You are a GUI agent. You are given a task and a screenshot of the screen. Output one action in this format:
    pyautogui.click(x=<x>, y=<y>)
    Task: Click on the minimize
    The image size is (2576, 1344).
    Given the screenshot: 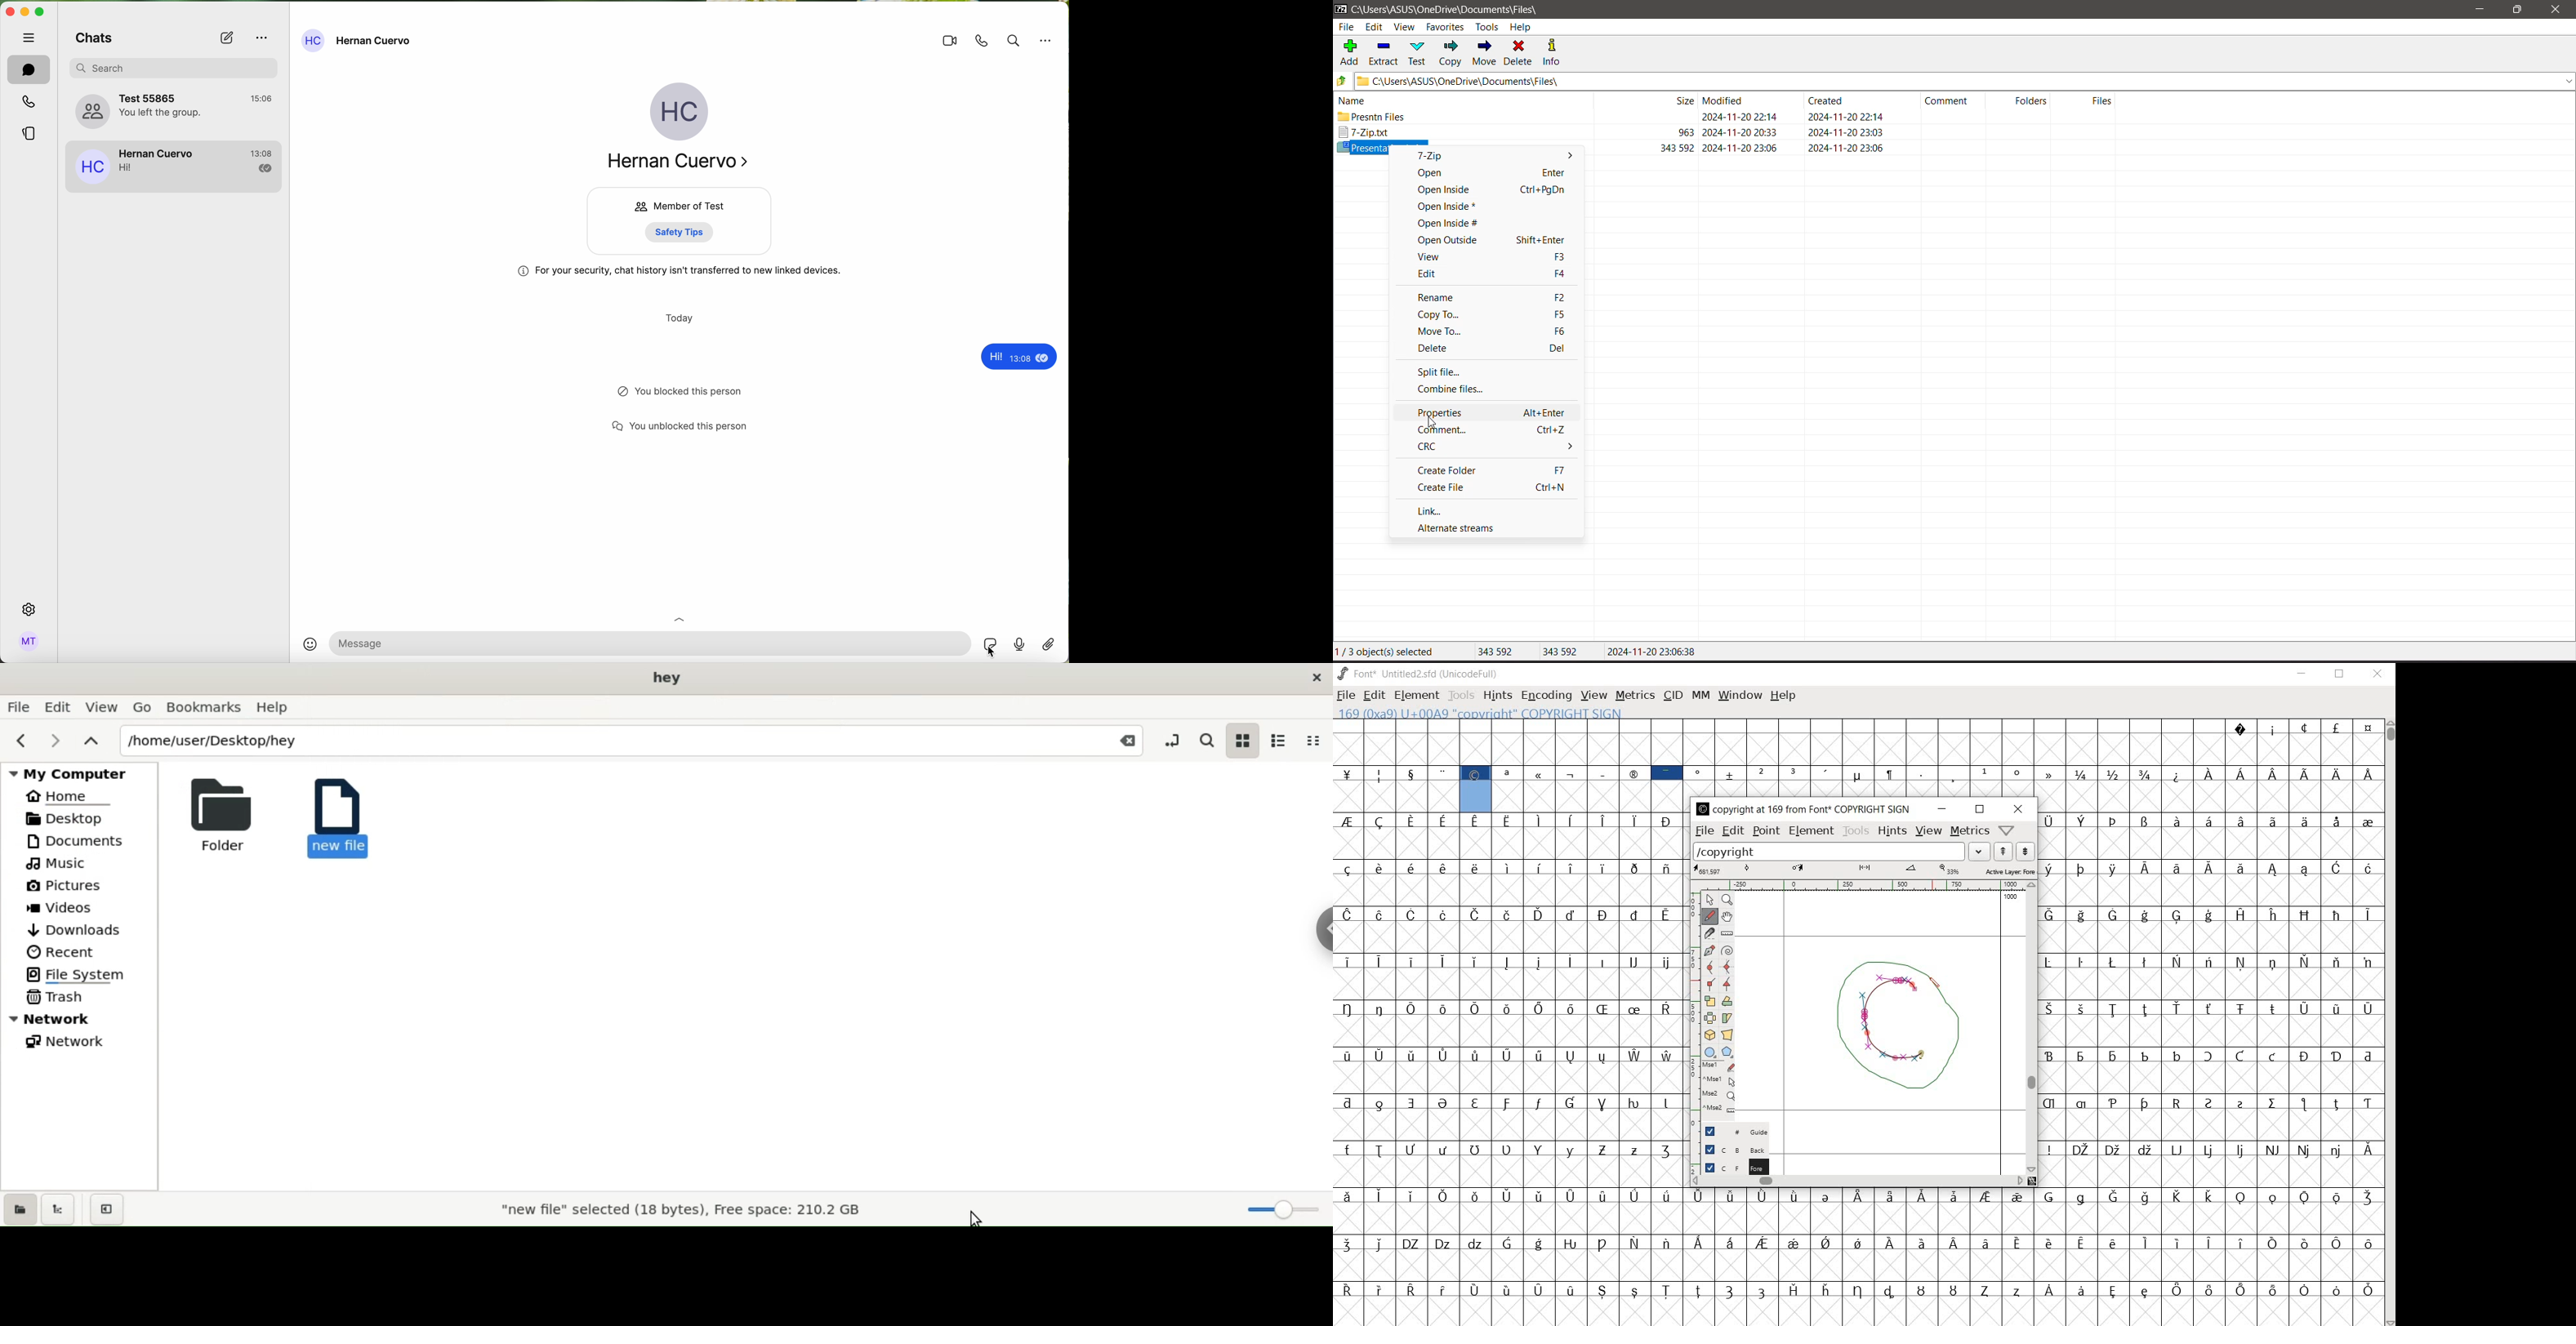 What is the action you would take?
    pyautogui.click(x=2302, y=673)
    